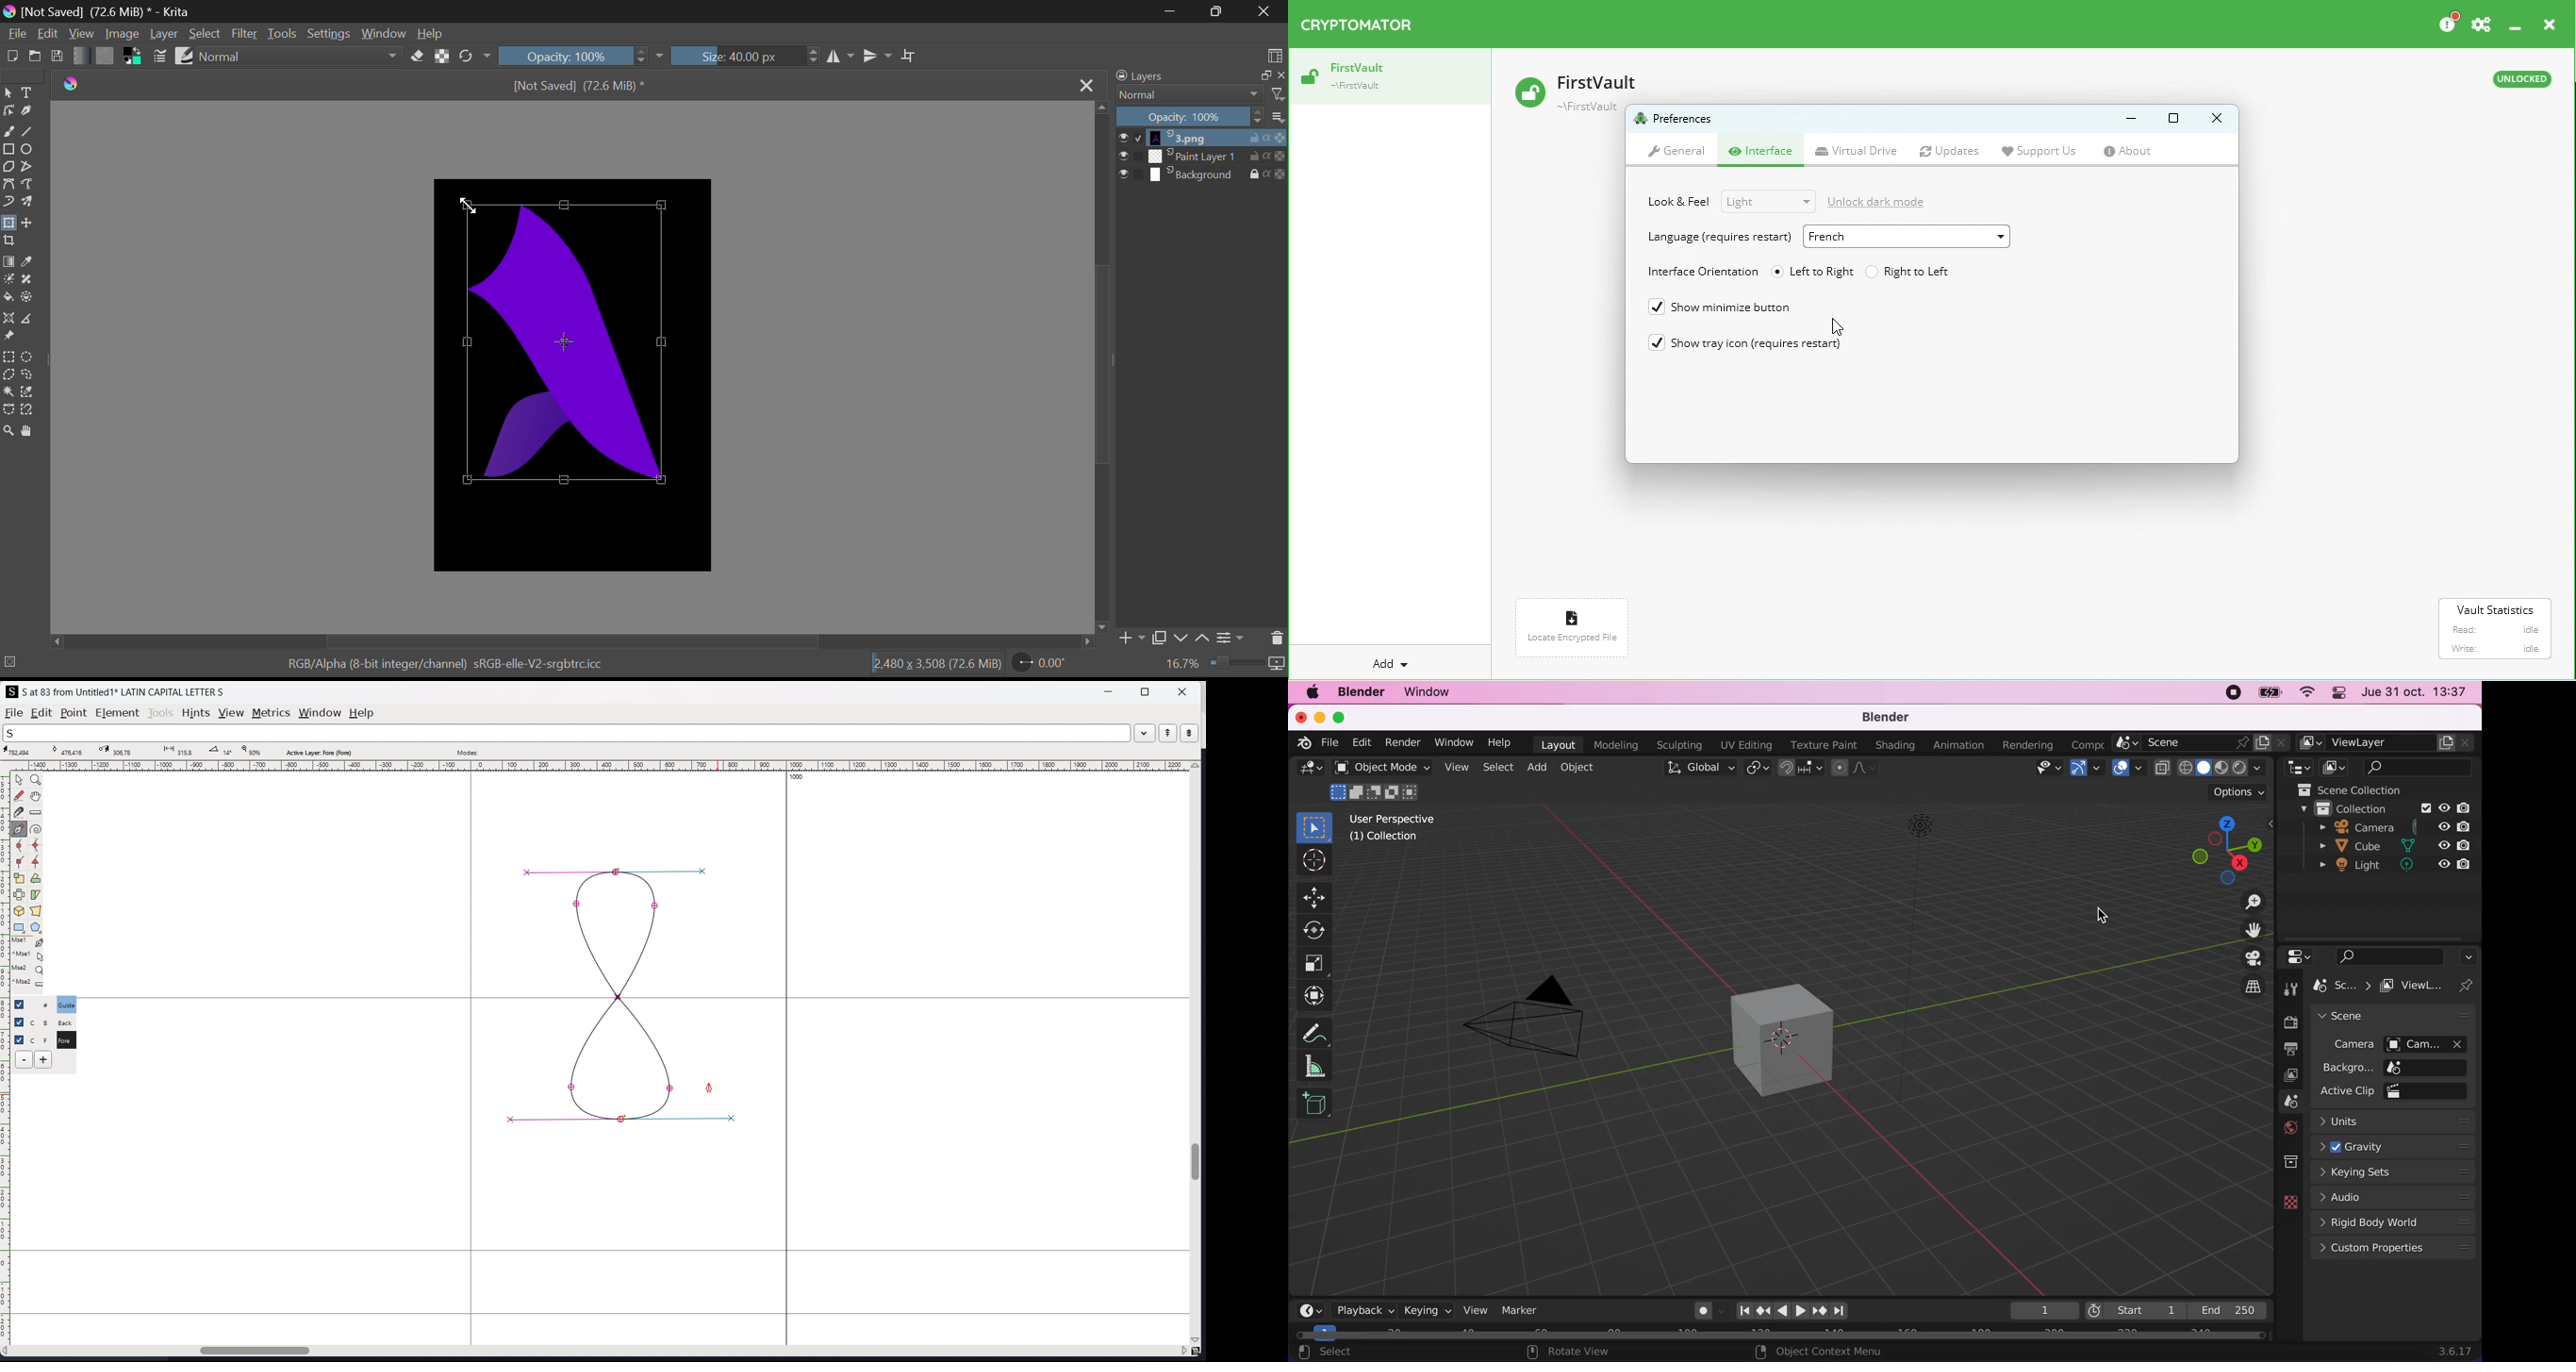 Image resolution: width=2576 pixels, height=1372 pixels. I want to click on move, so click(1316, 894).